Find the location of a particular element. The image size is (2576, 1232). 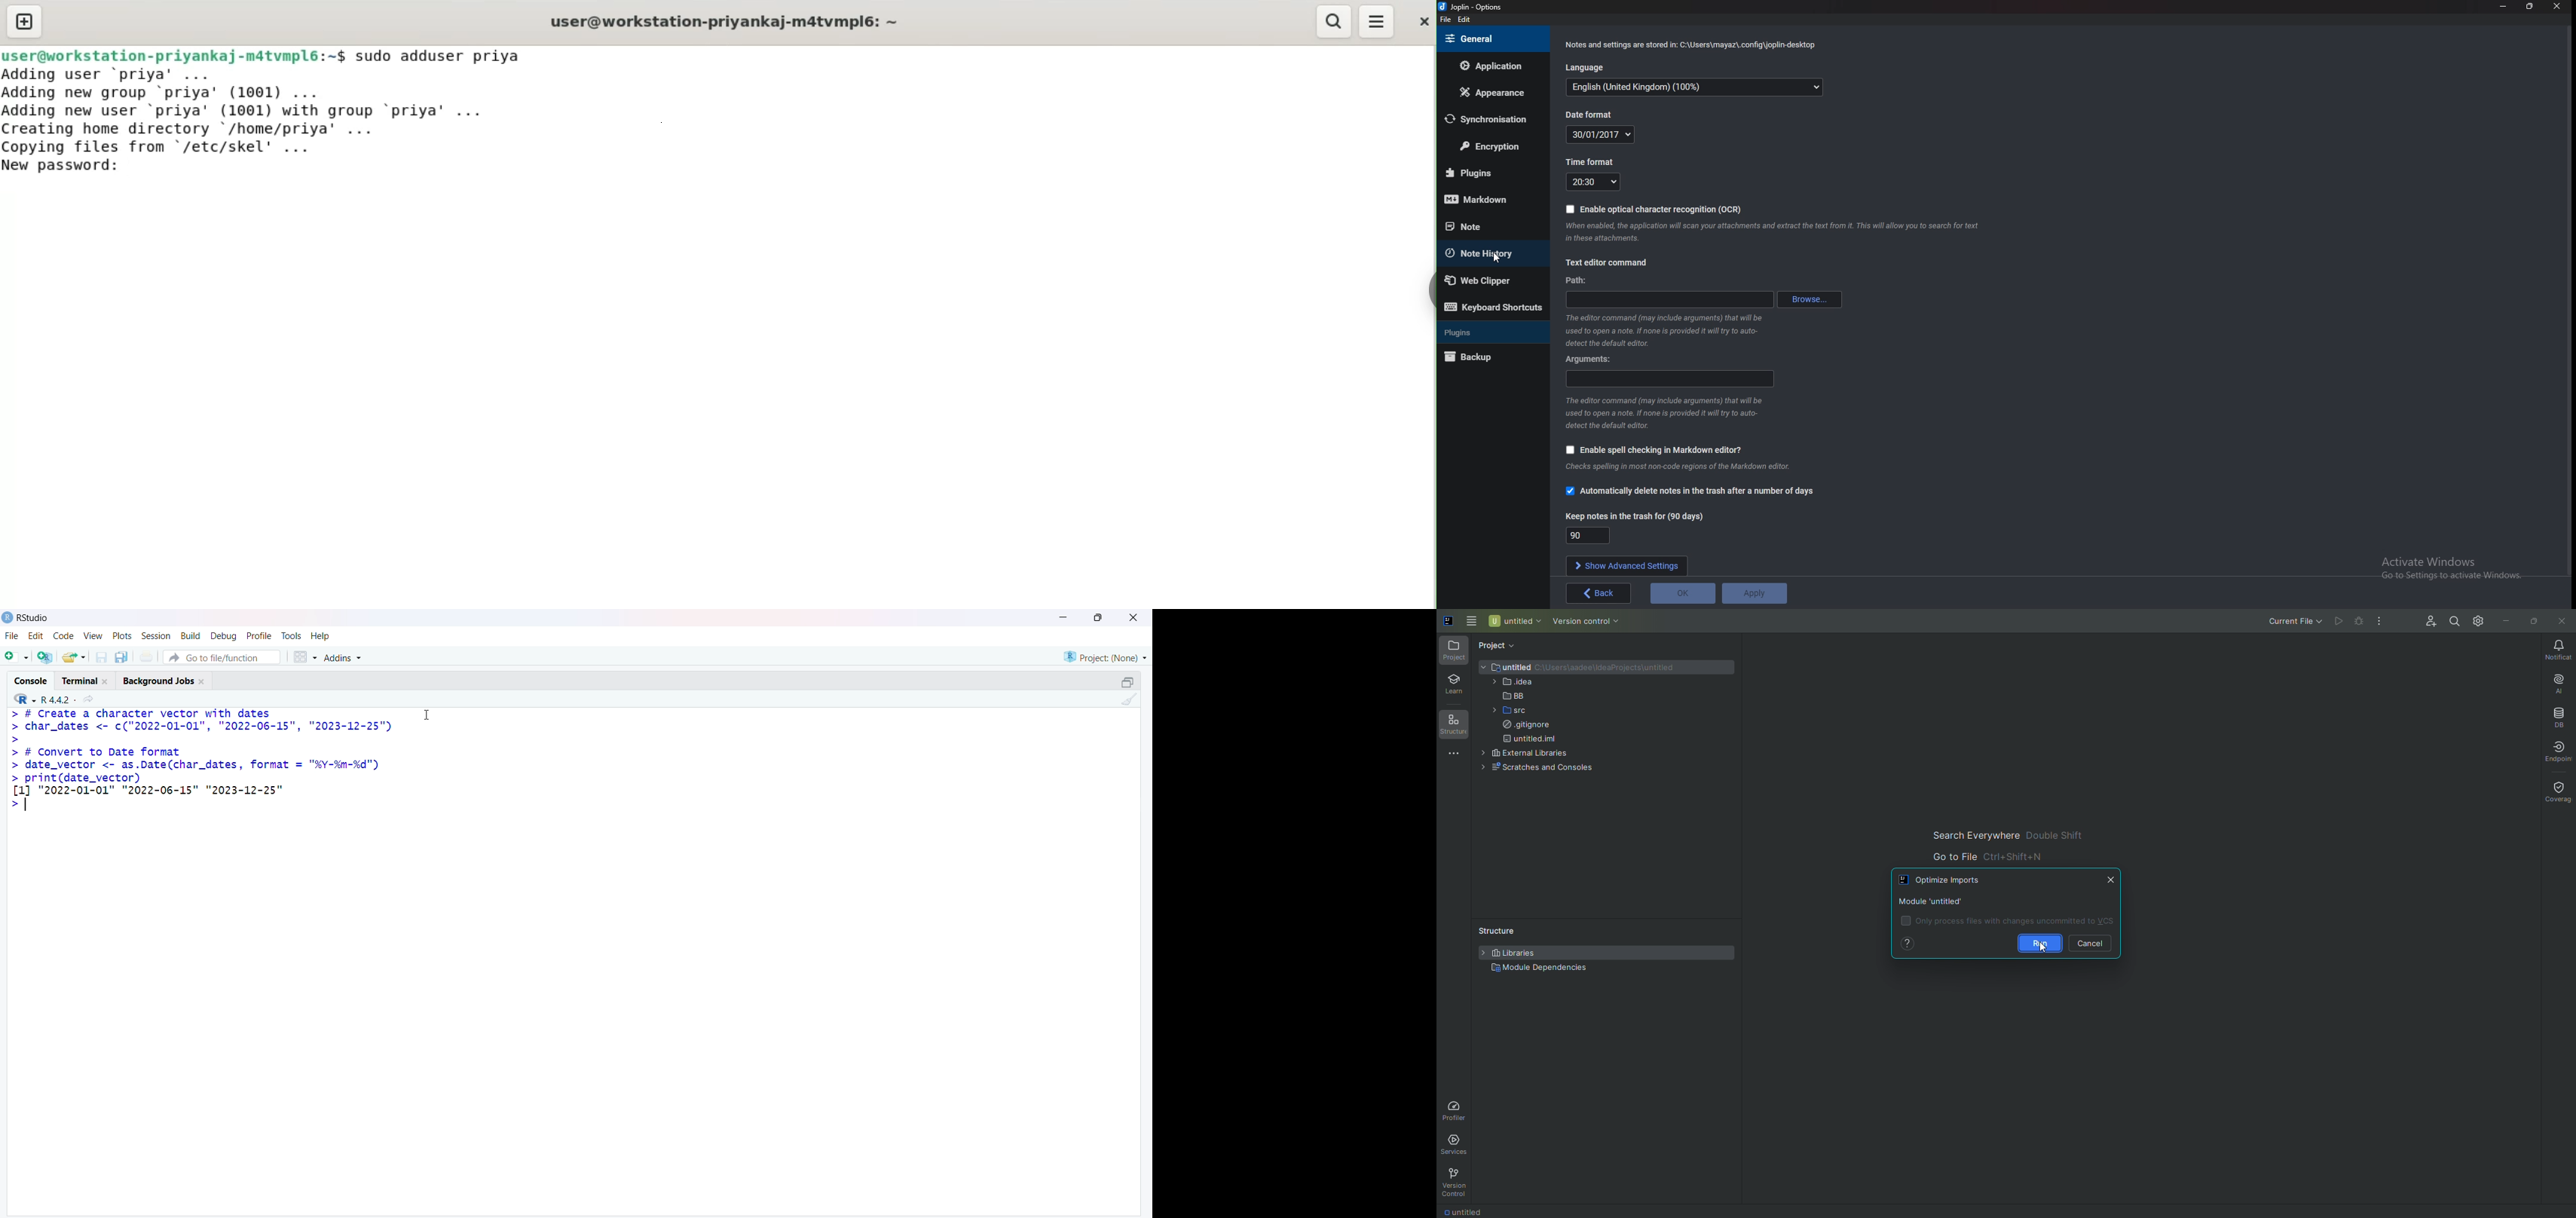

Maximize/Restore is located at coordinates (1128, 681).